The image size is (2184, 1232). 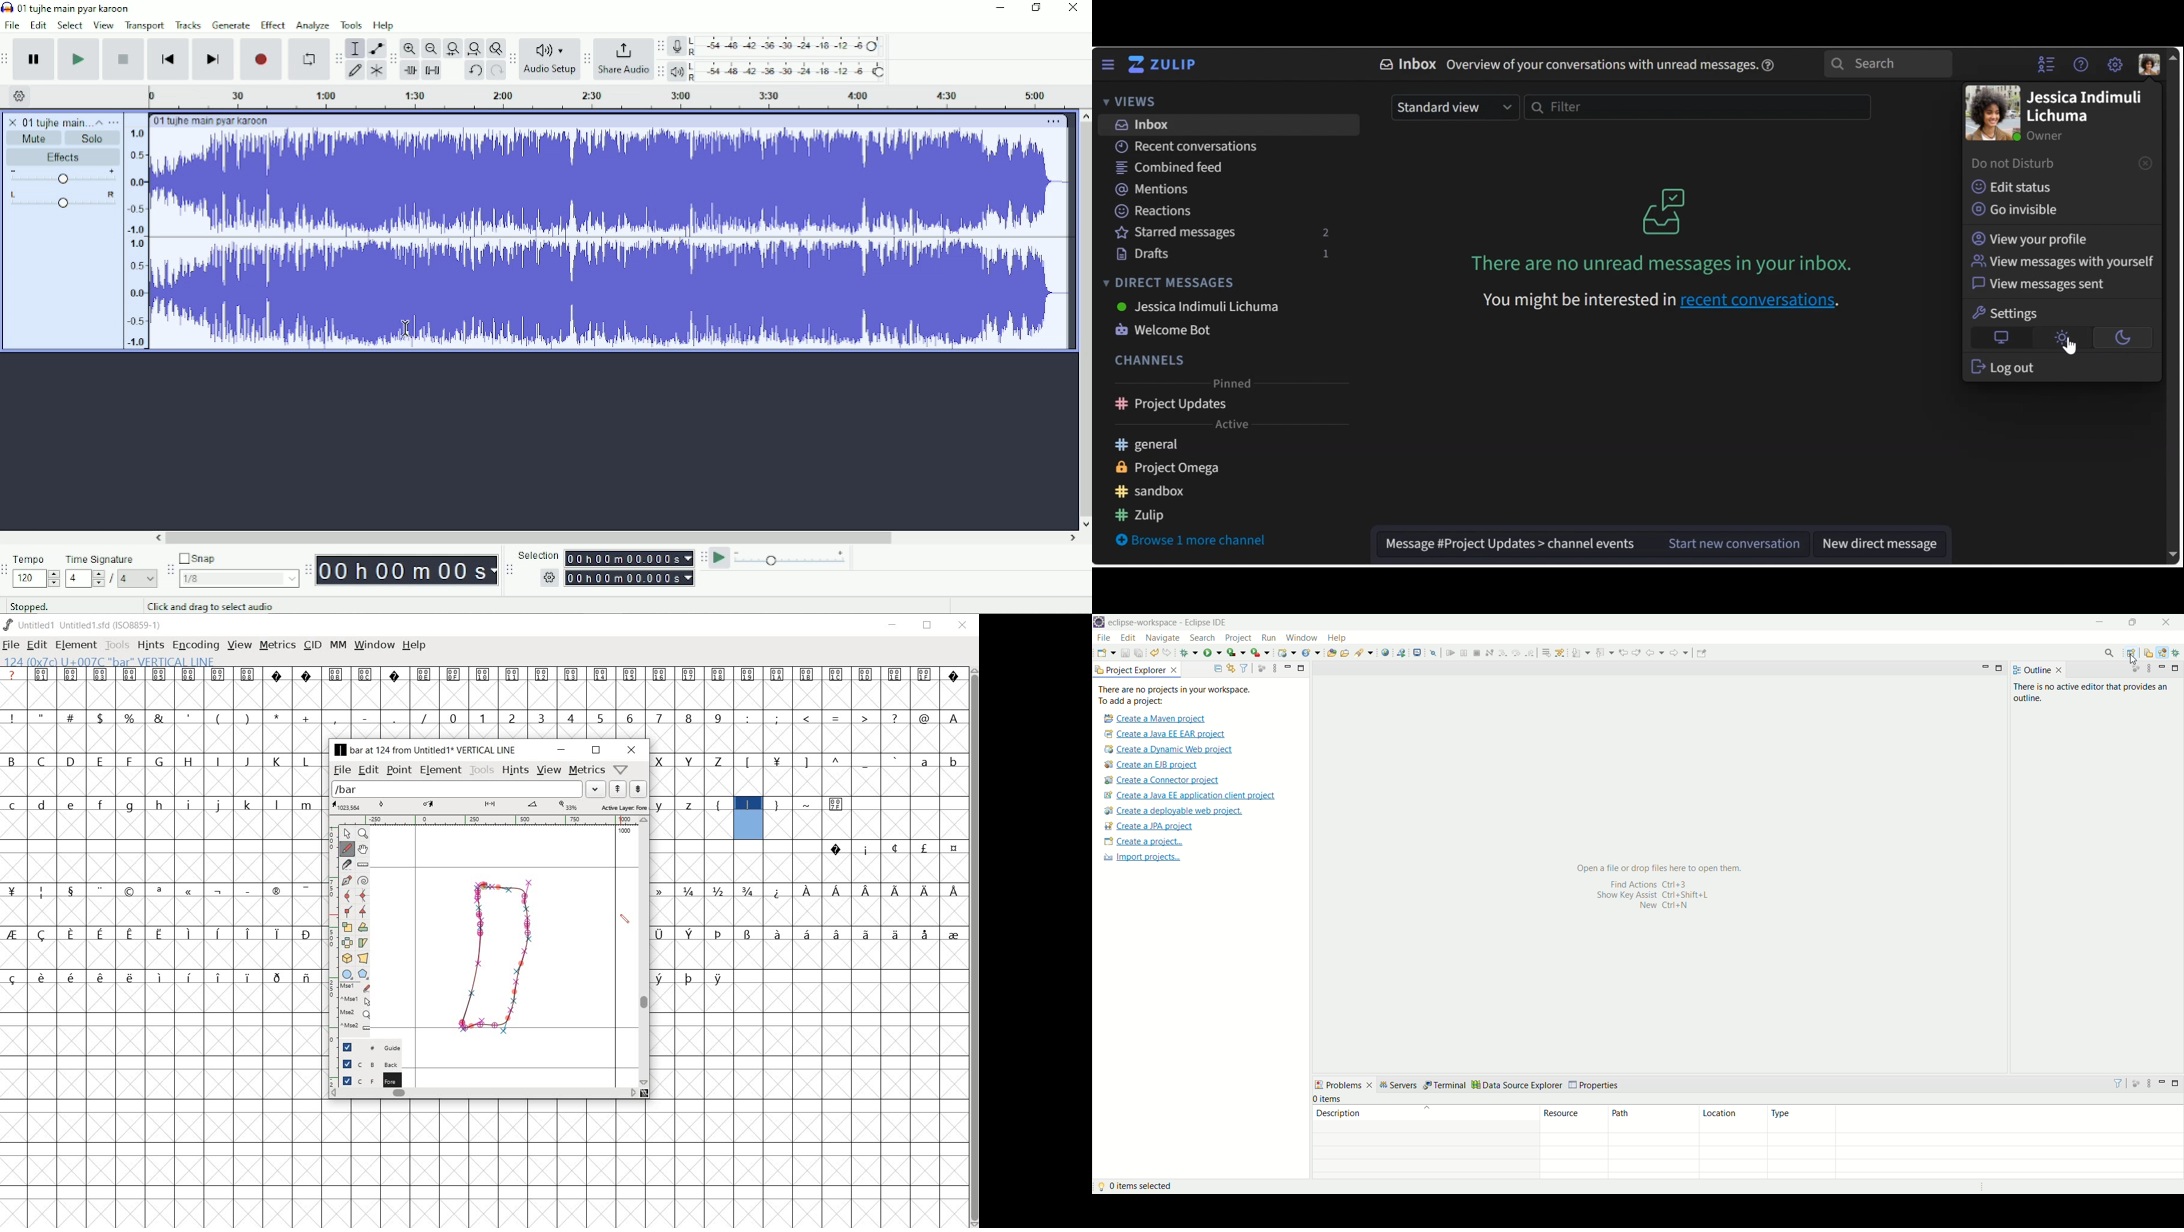 I want to click on Start new conversation, so click(x=1724, y=544).